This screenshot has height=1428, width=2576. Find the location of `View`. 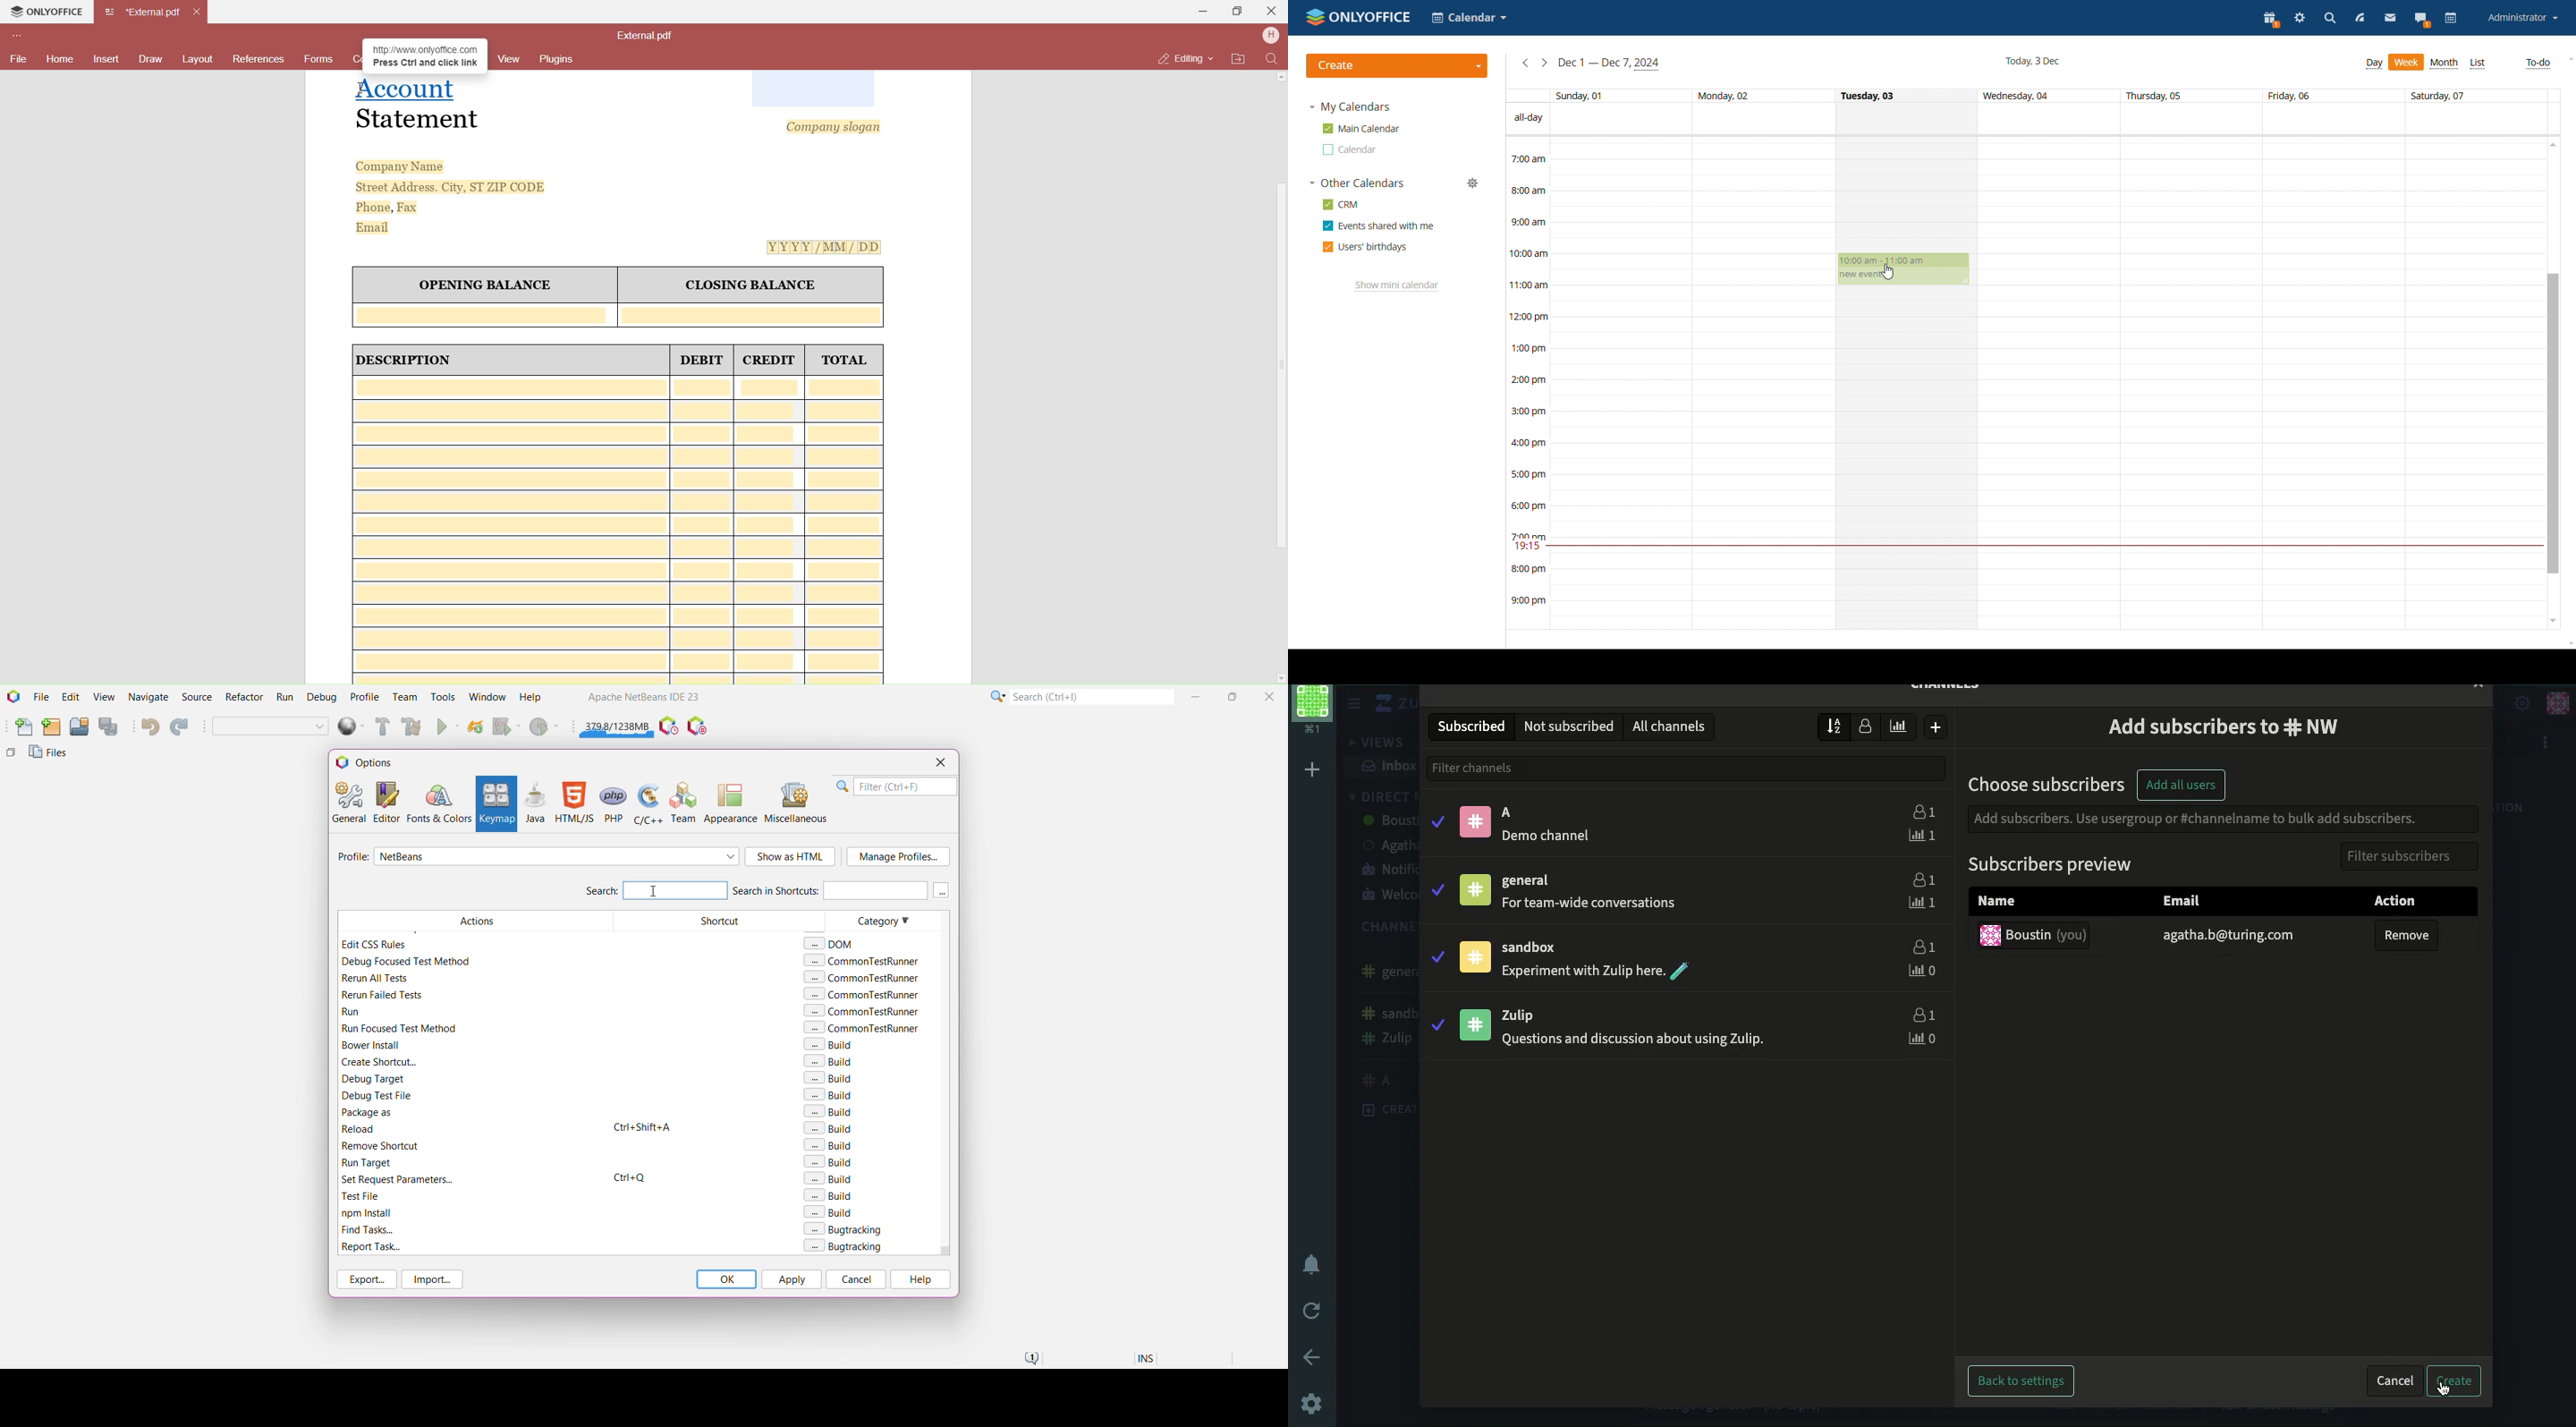

View is located at coordinates (506, 60).